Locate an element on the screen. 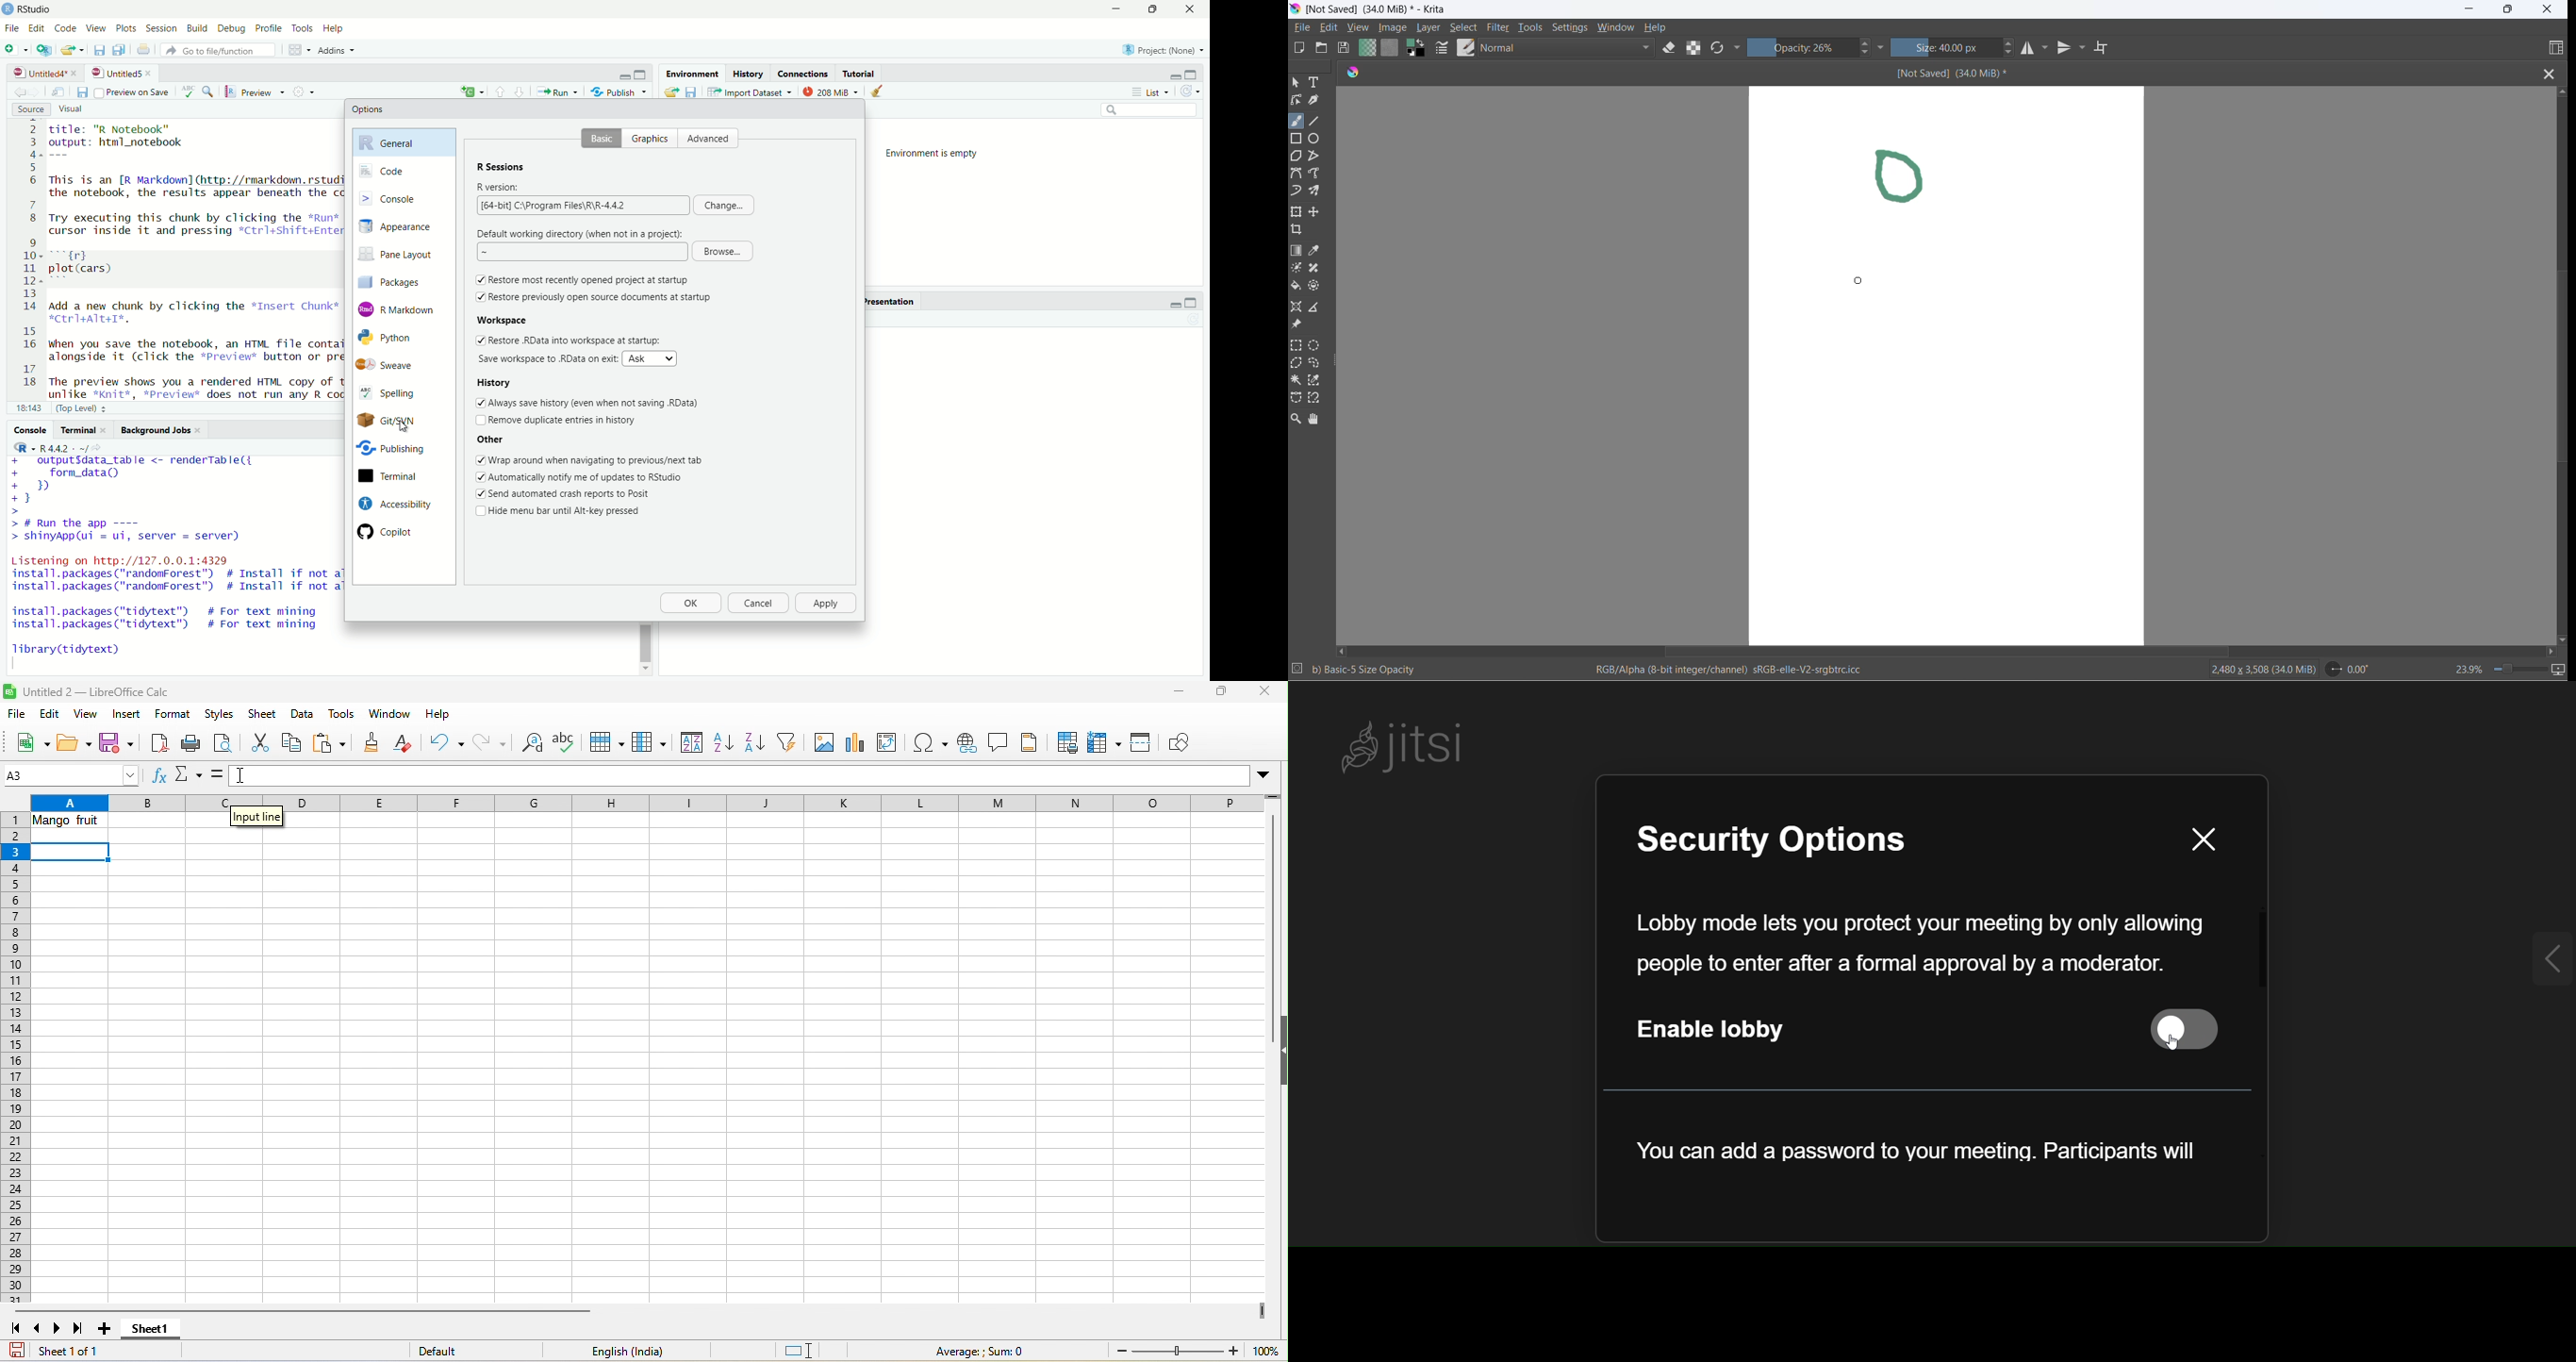 This screenshot has width=2576, height=1372. zoom is located at coordinates (1197, 1352).